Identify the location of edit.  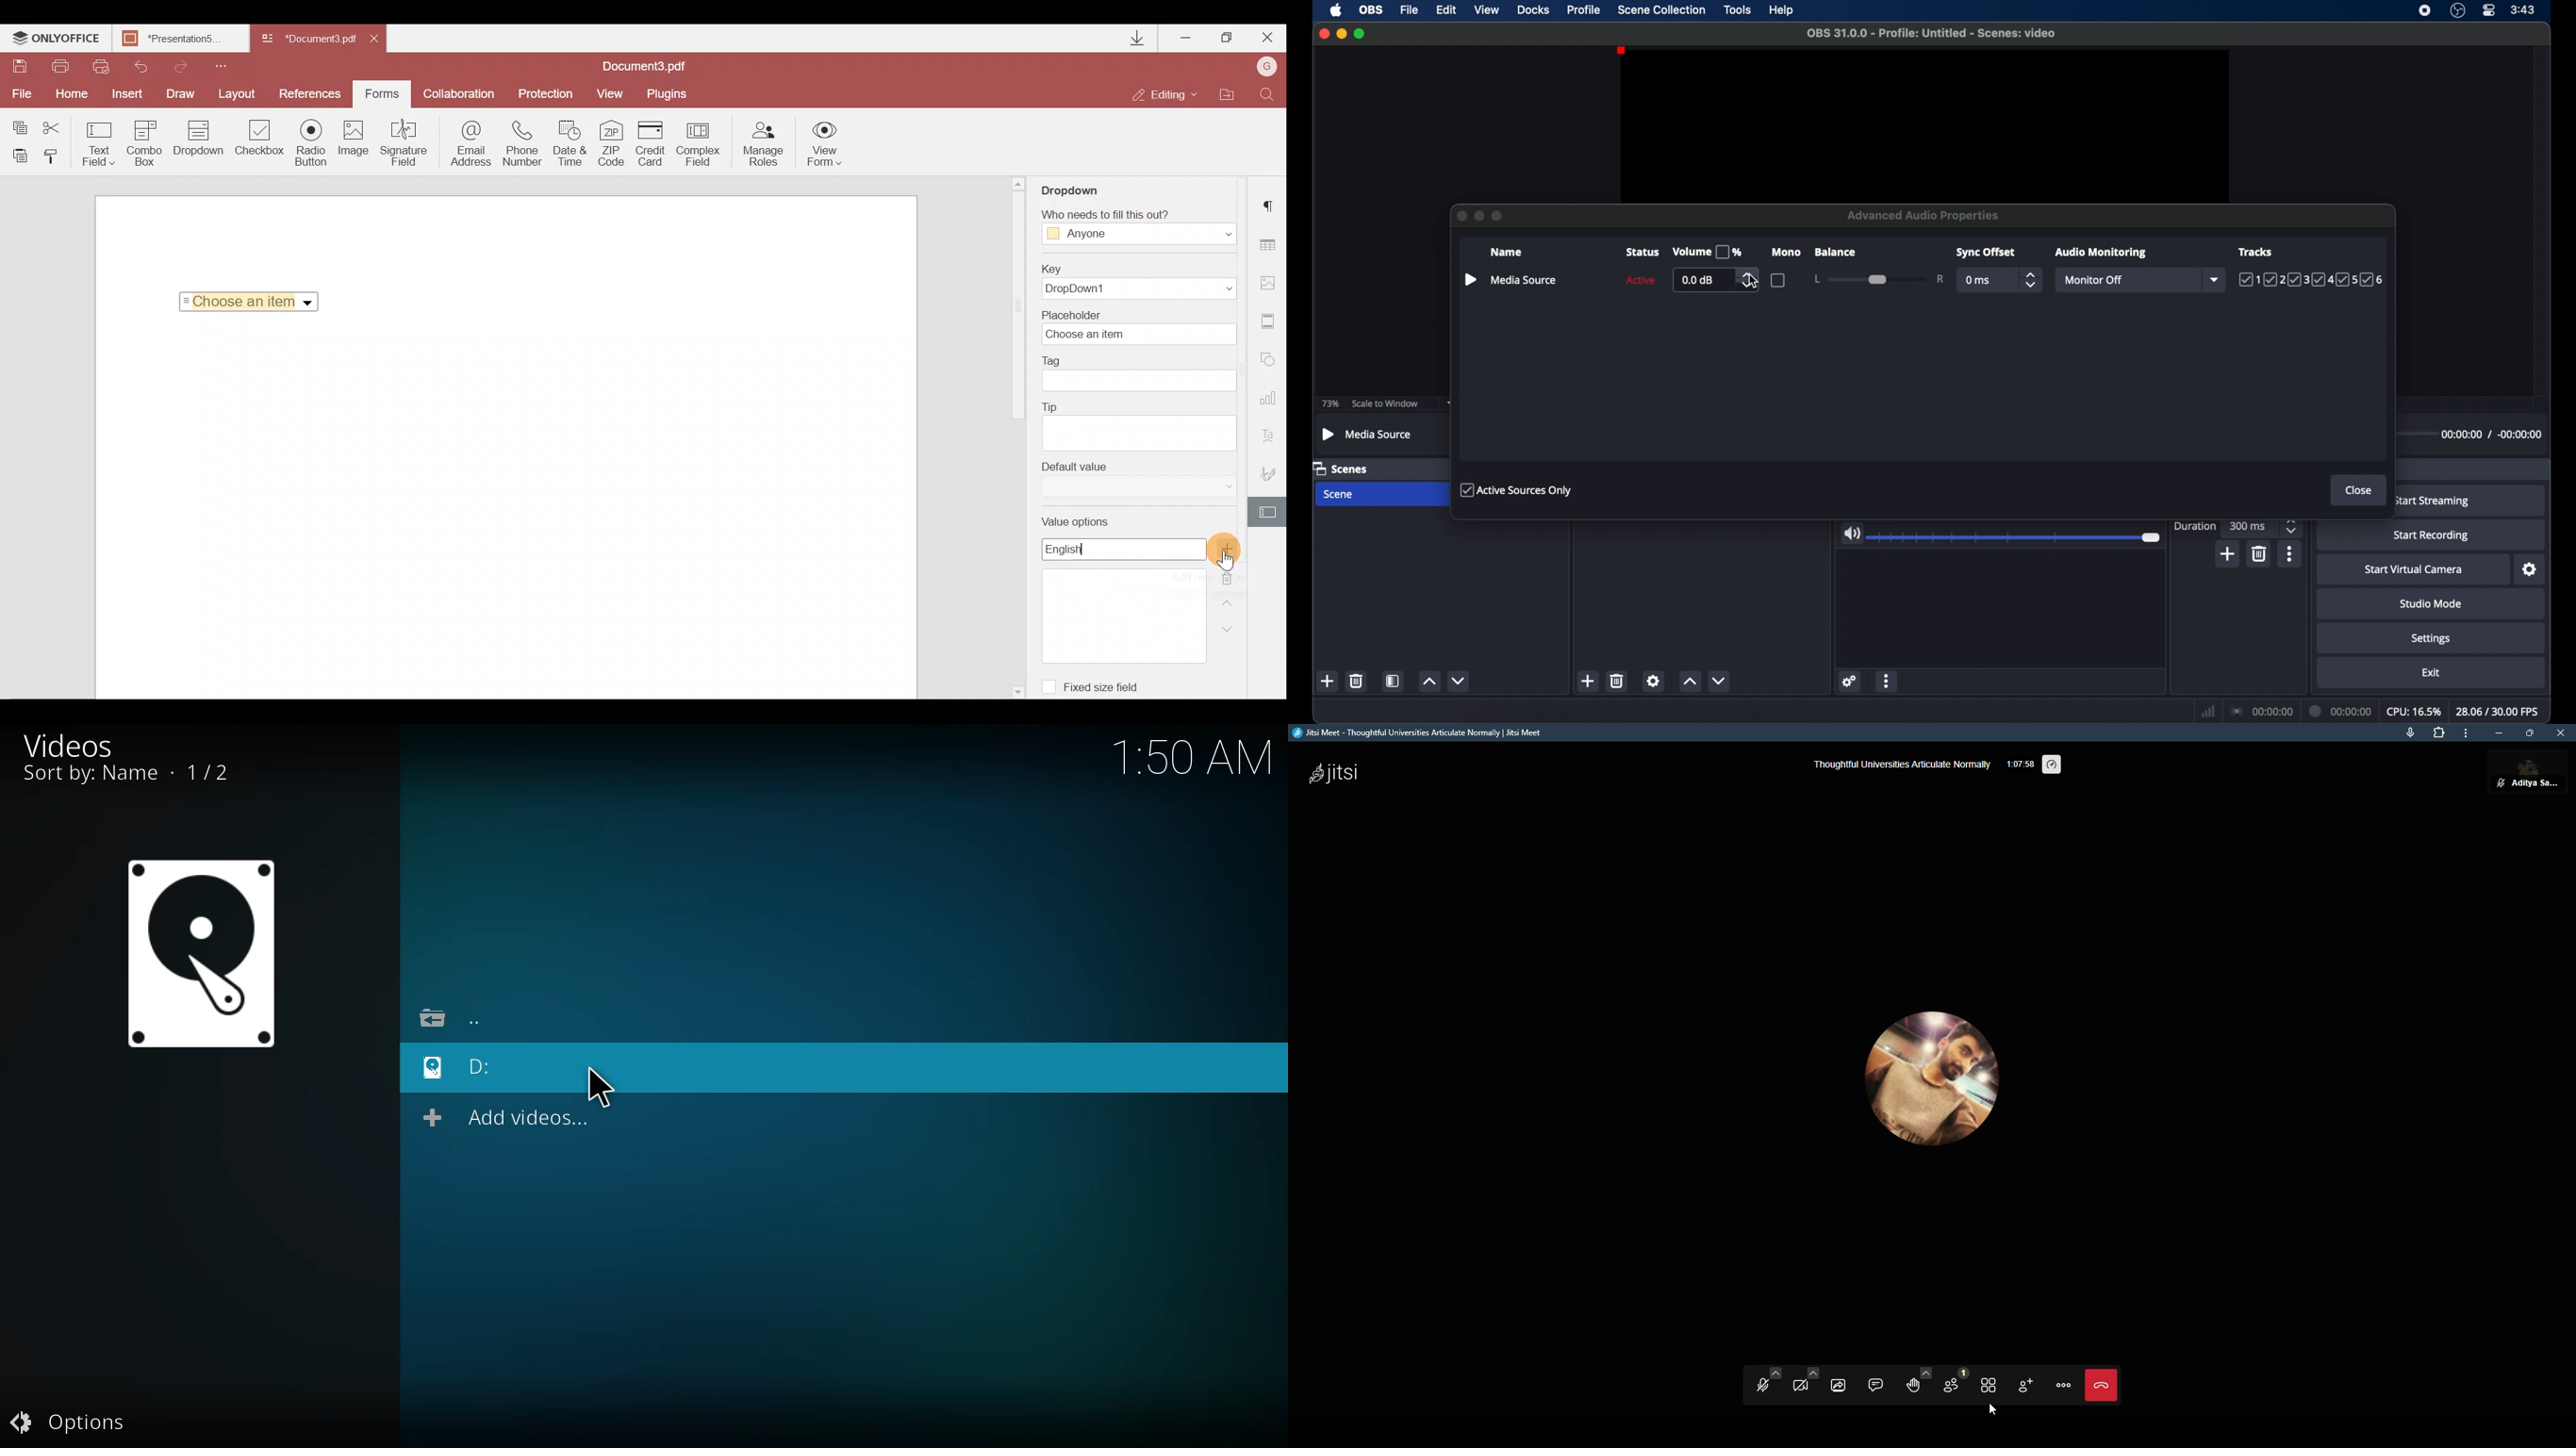
(1446, 10).